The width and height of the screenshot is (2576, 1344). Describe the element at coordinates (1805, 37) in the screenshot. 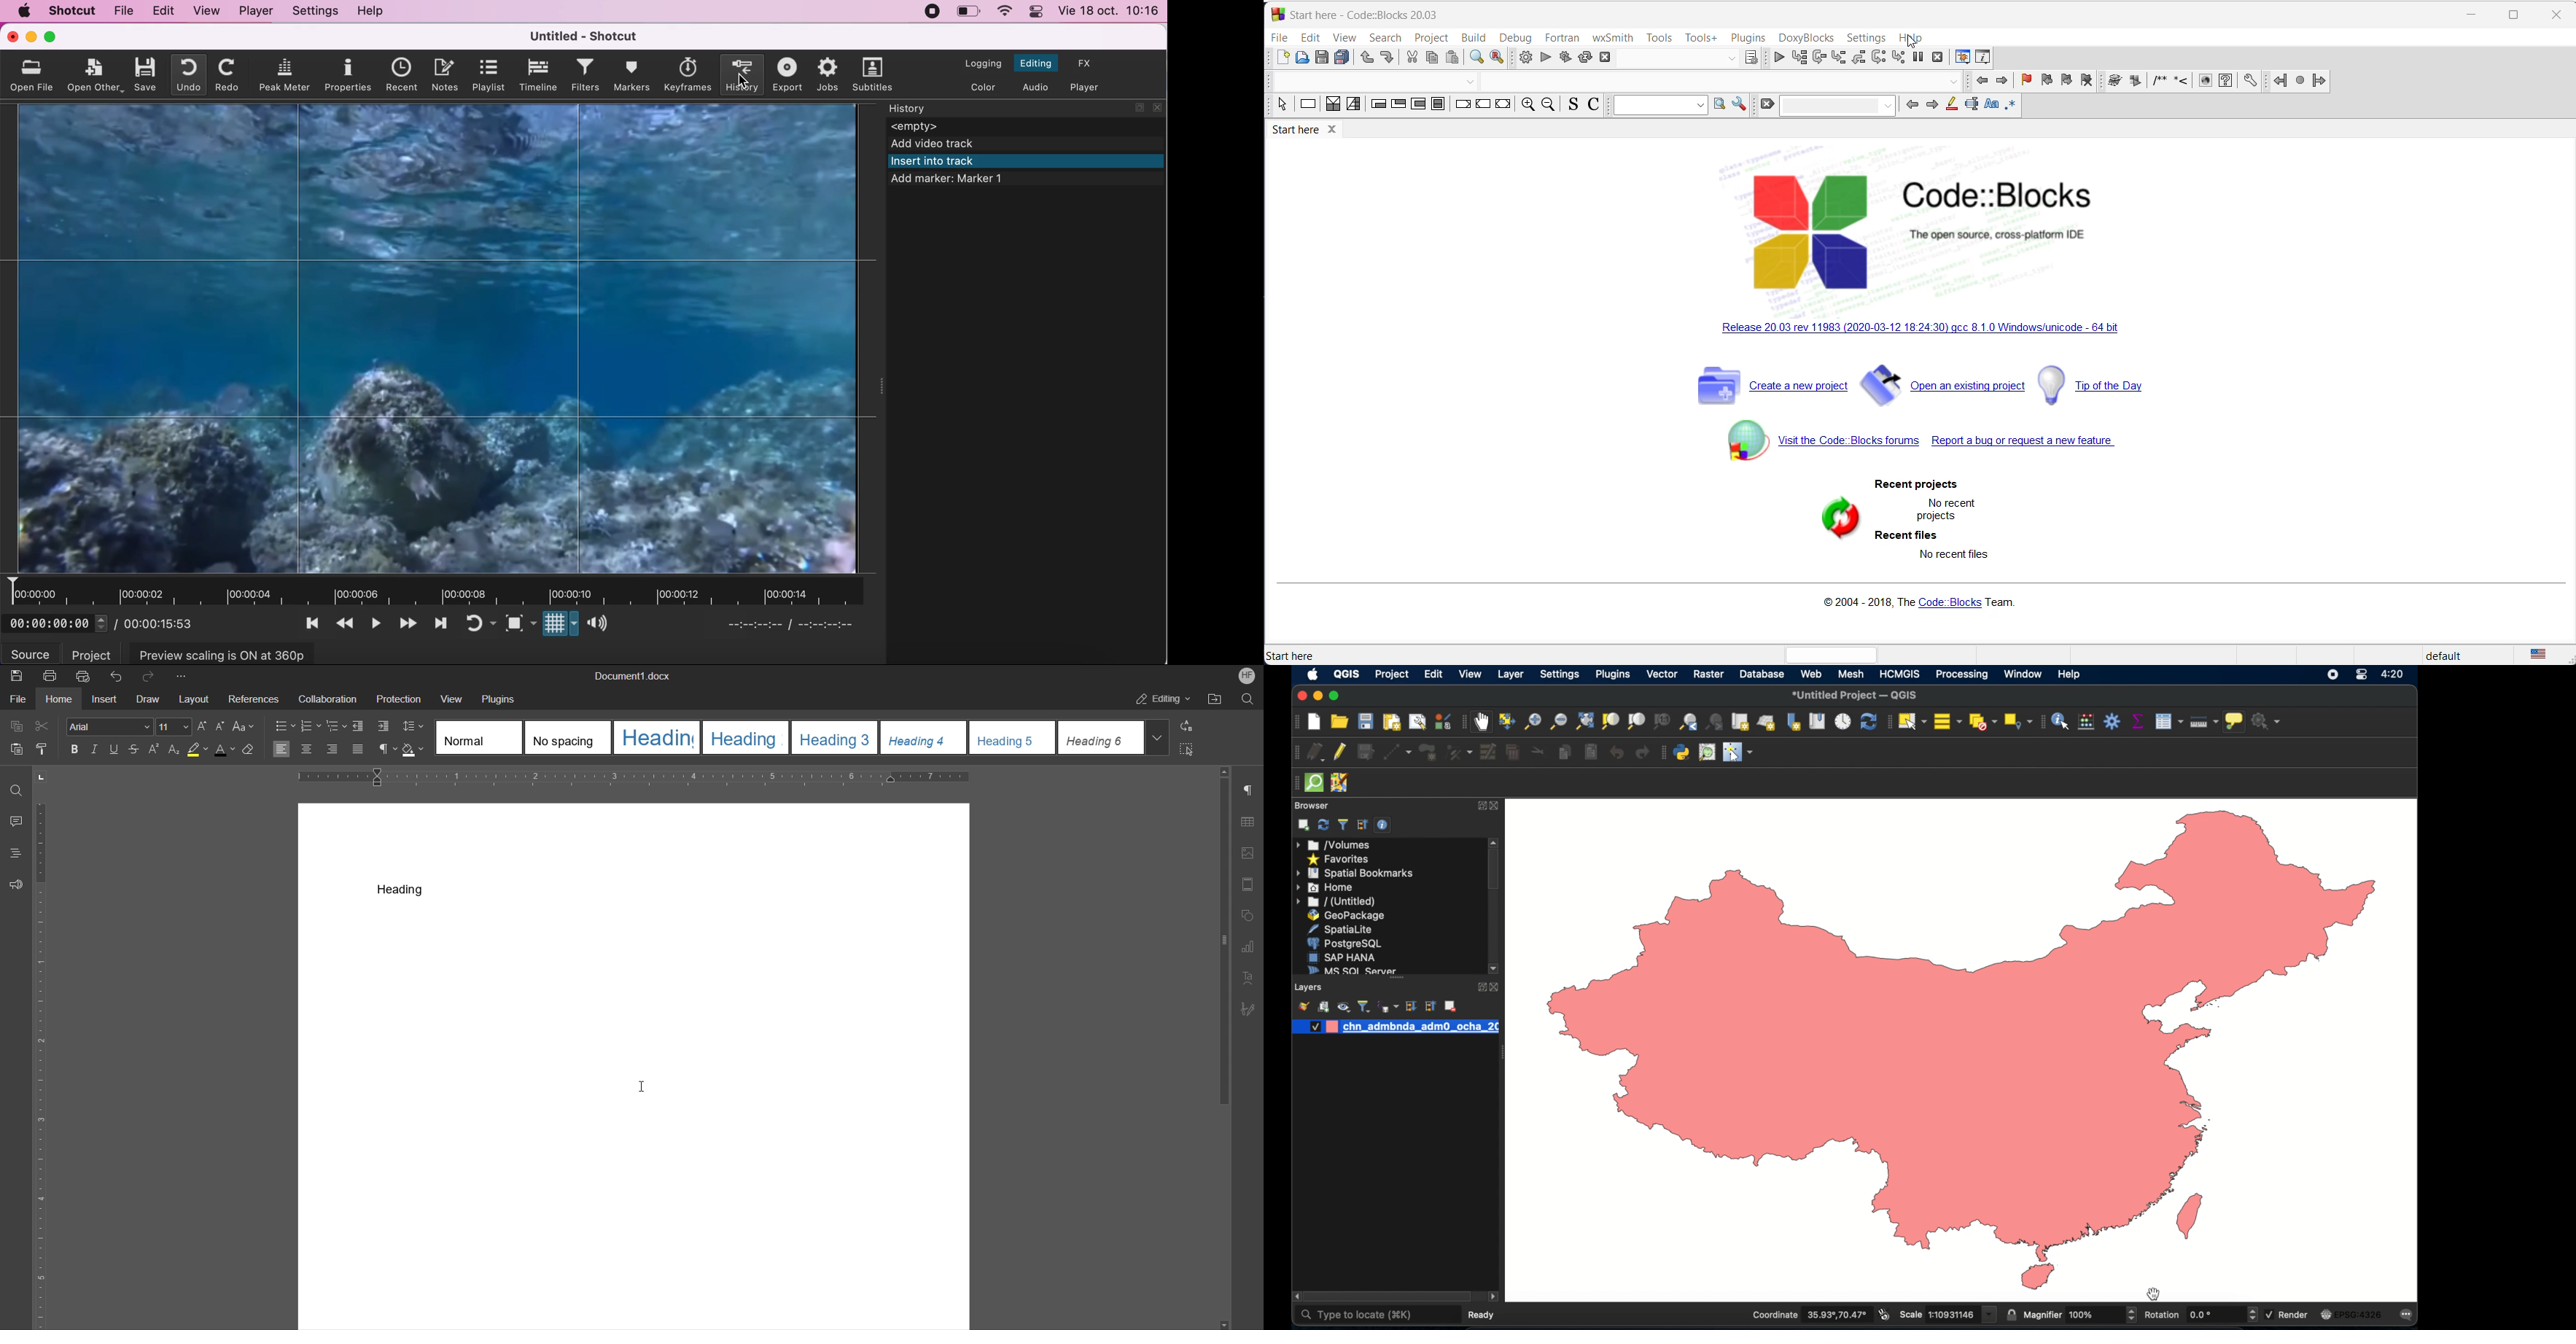

I see `Doxyblock` at that location.